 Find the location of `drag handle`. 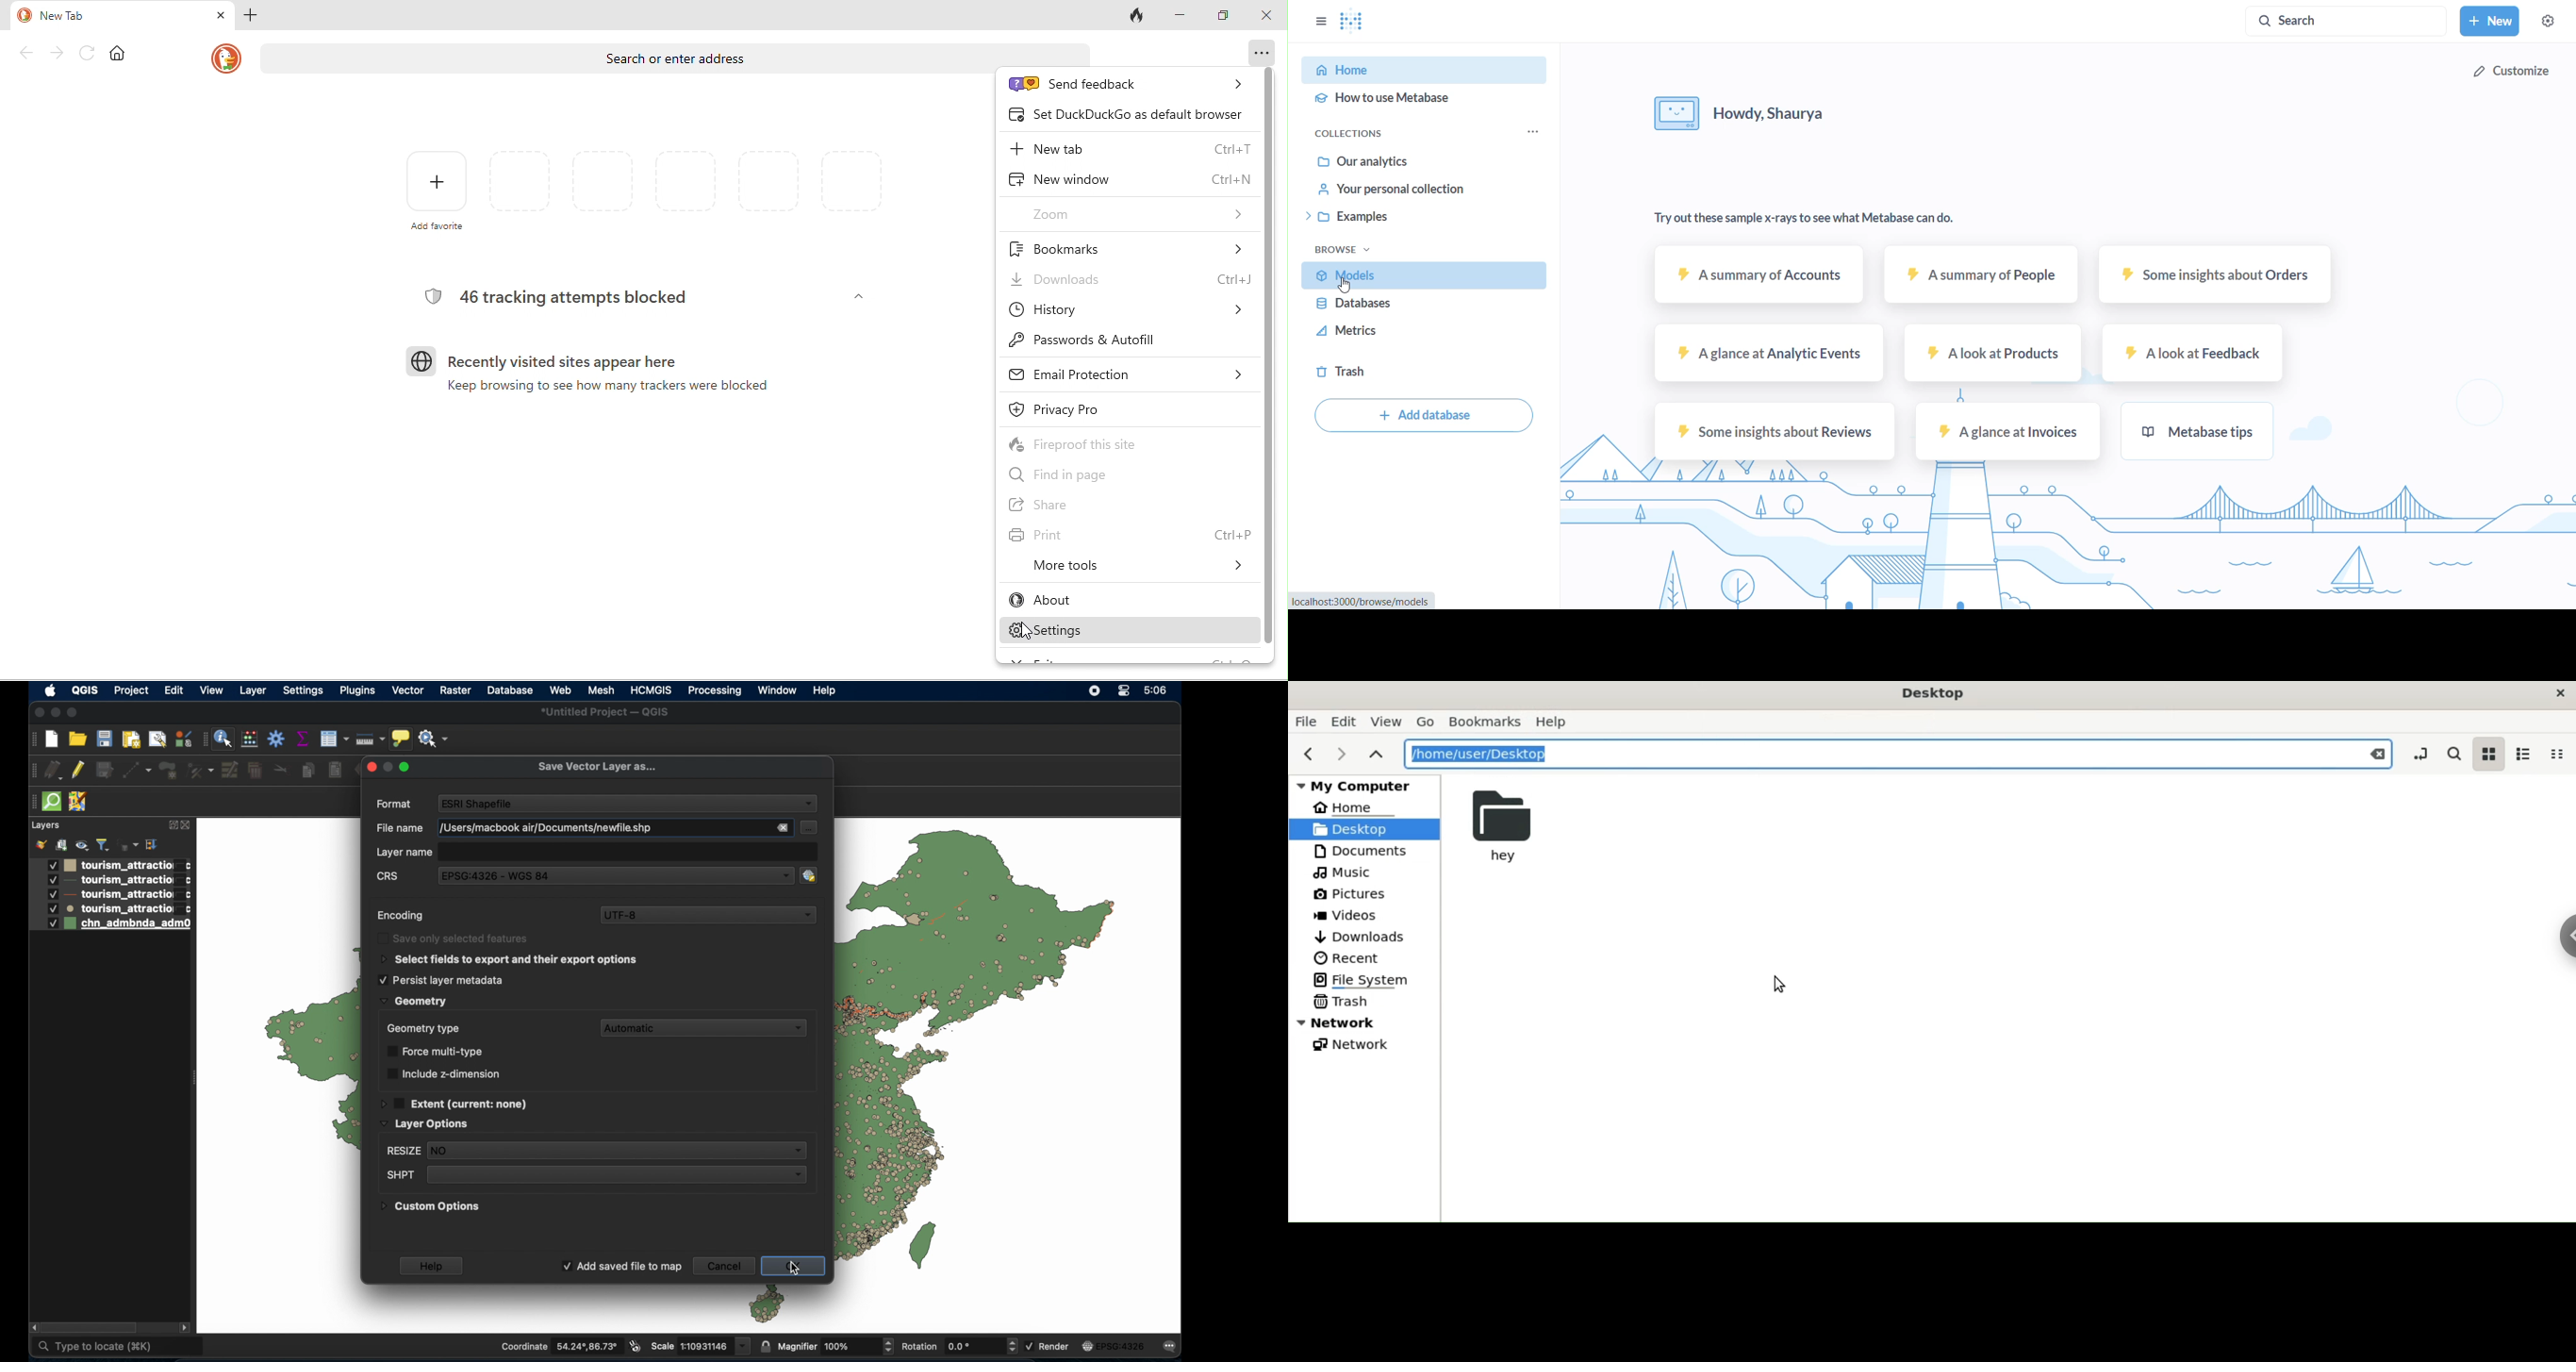

drag handle is located at coordinates (204, 739).